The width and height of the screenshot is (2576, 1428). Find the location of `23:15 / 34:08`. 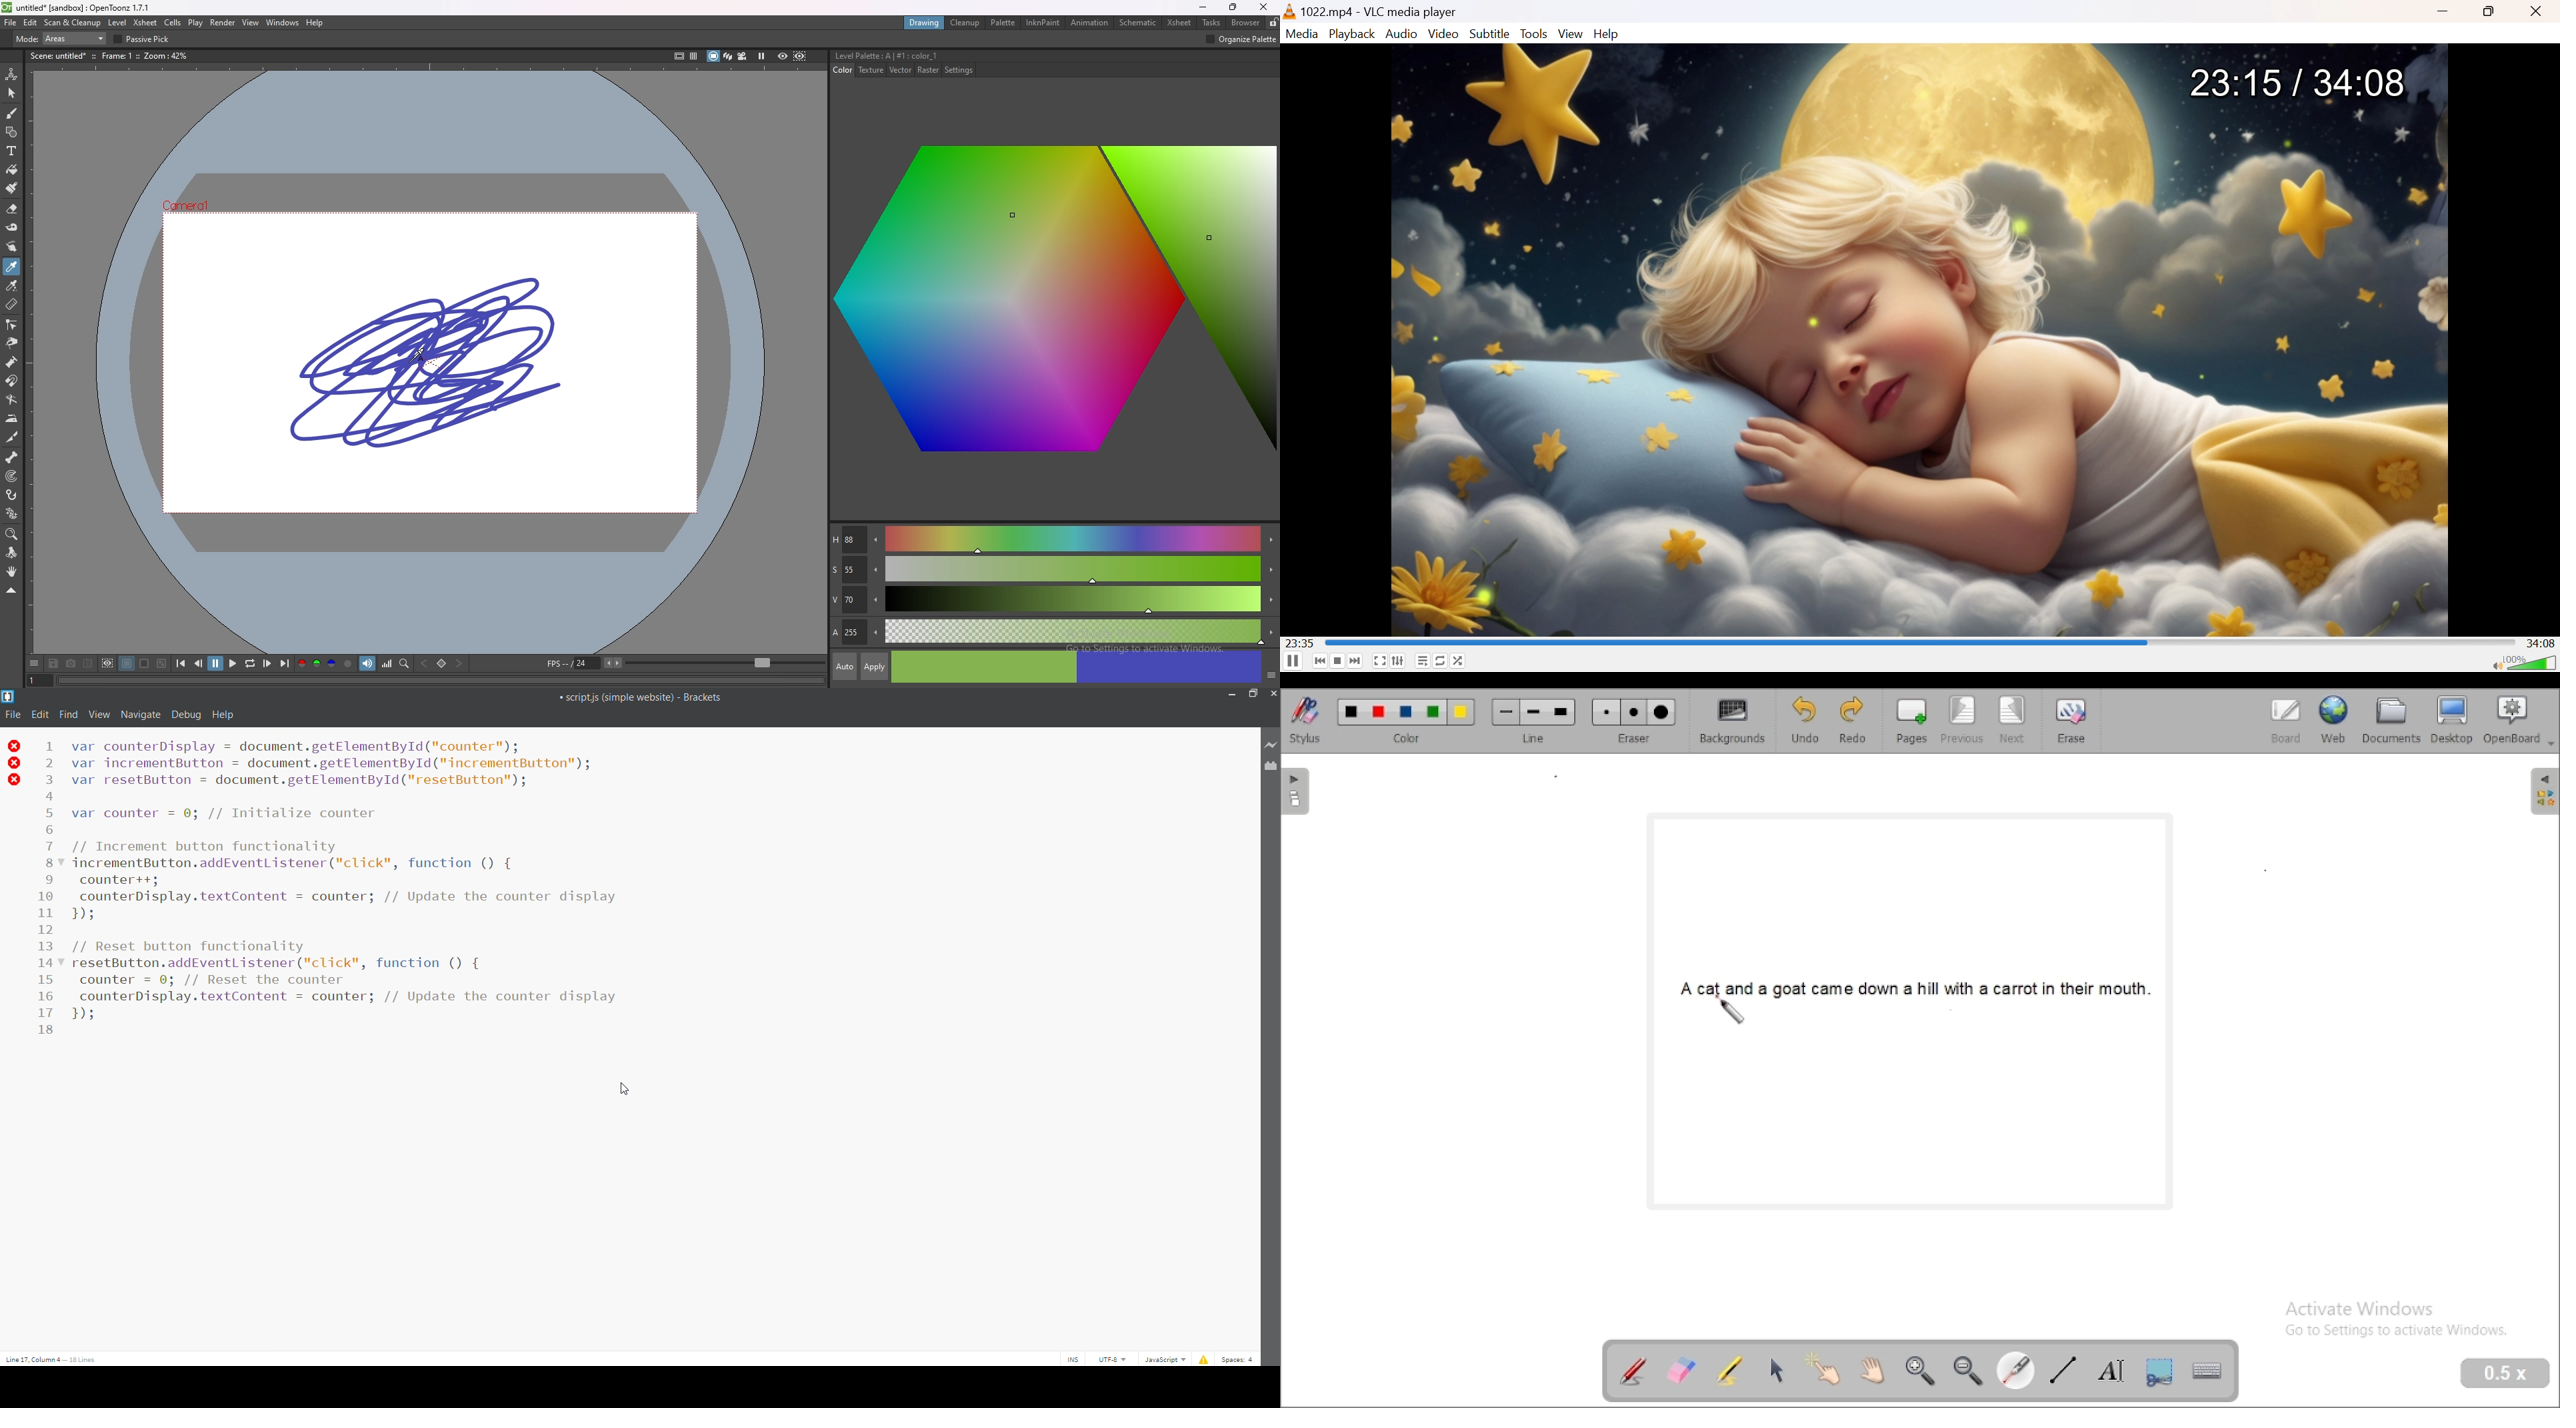

23:15 / 34:08 is located at coordinates (2302, 82).